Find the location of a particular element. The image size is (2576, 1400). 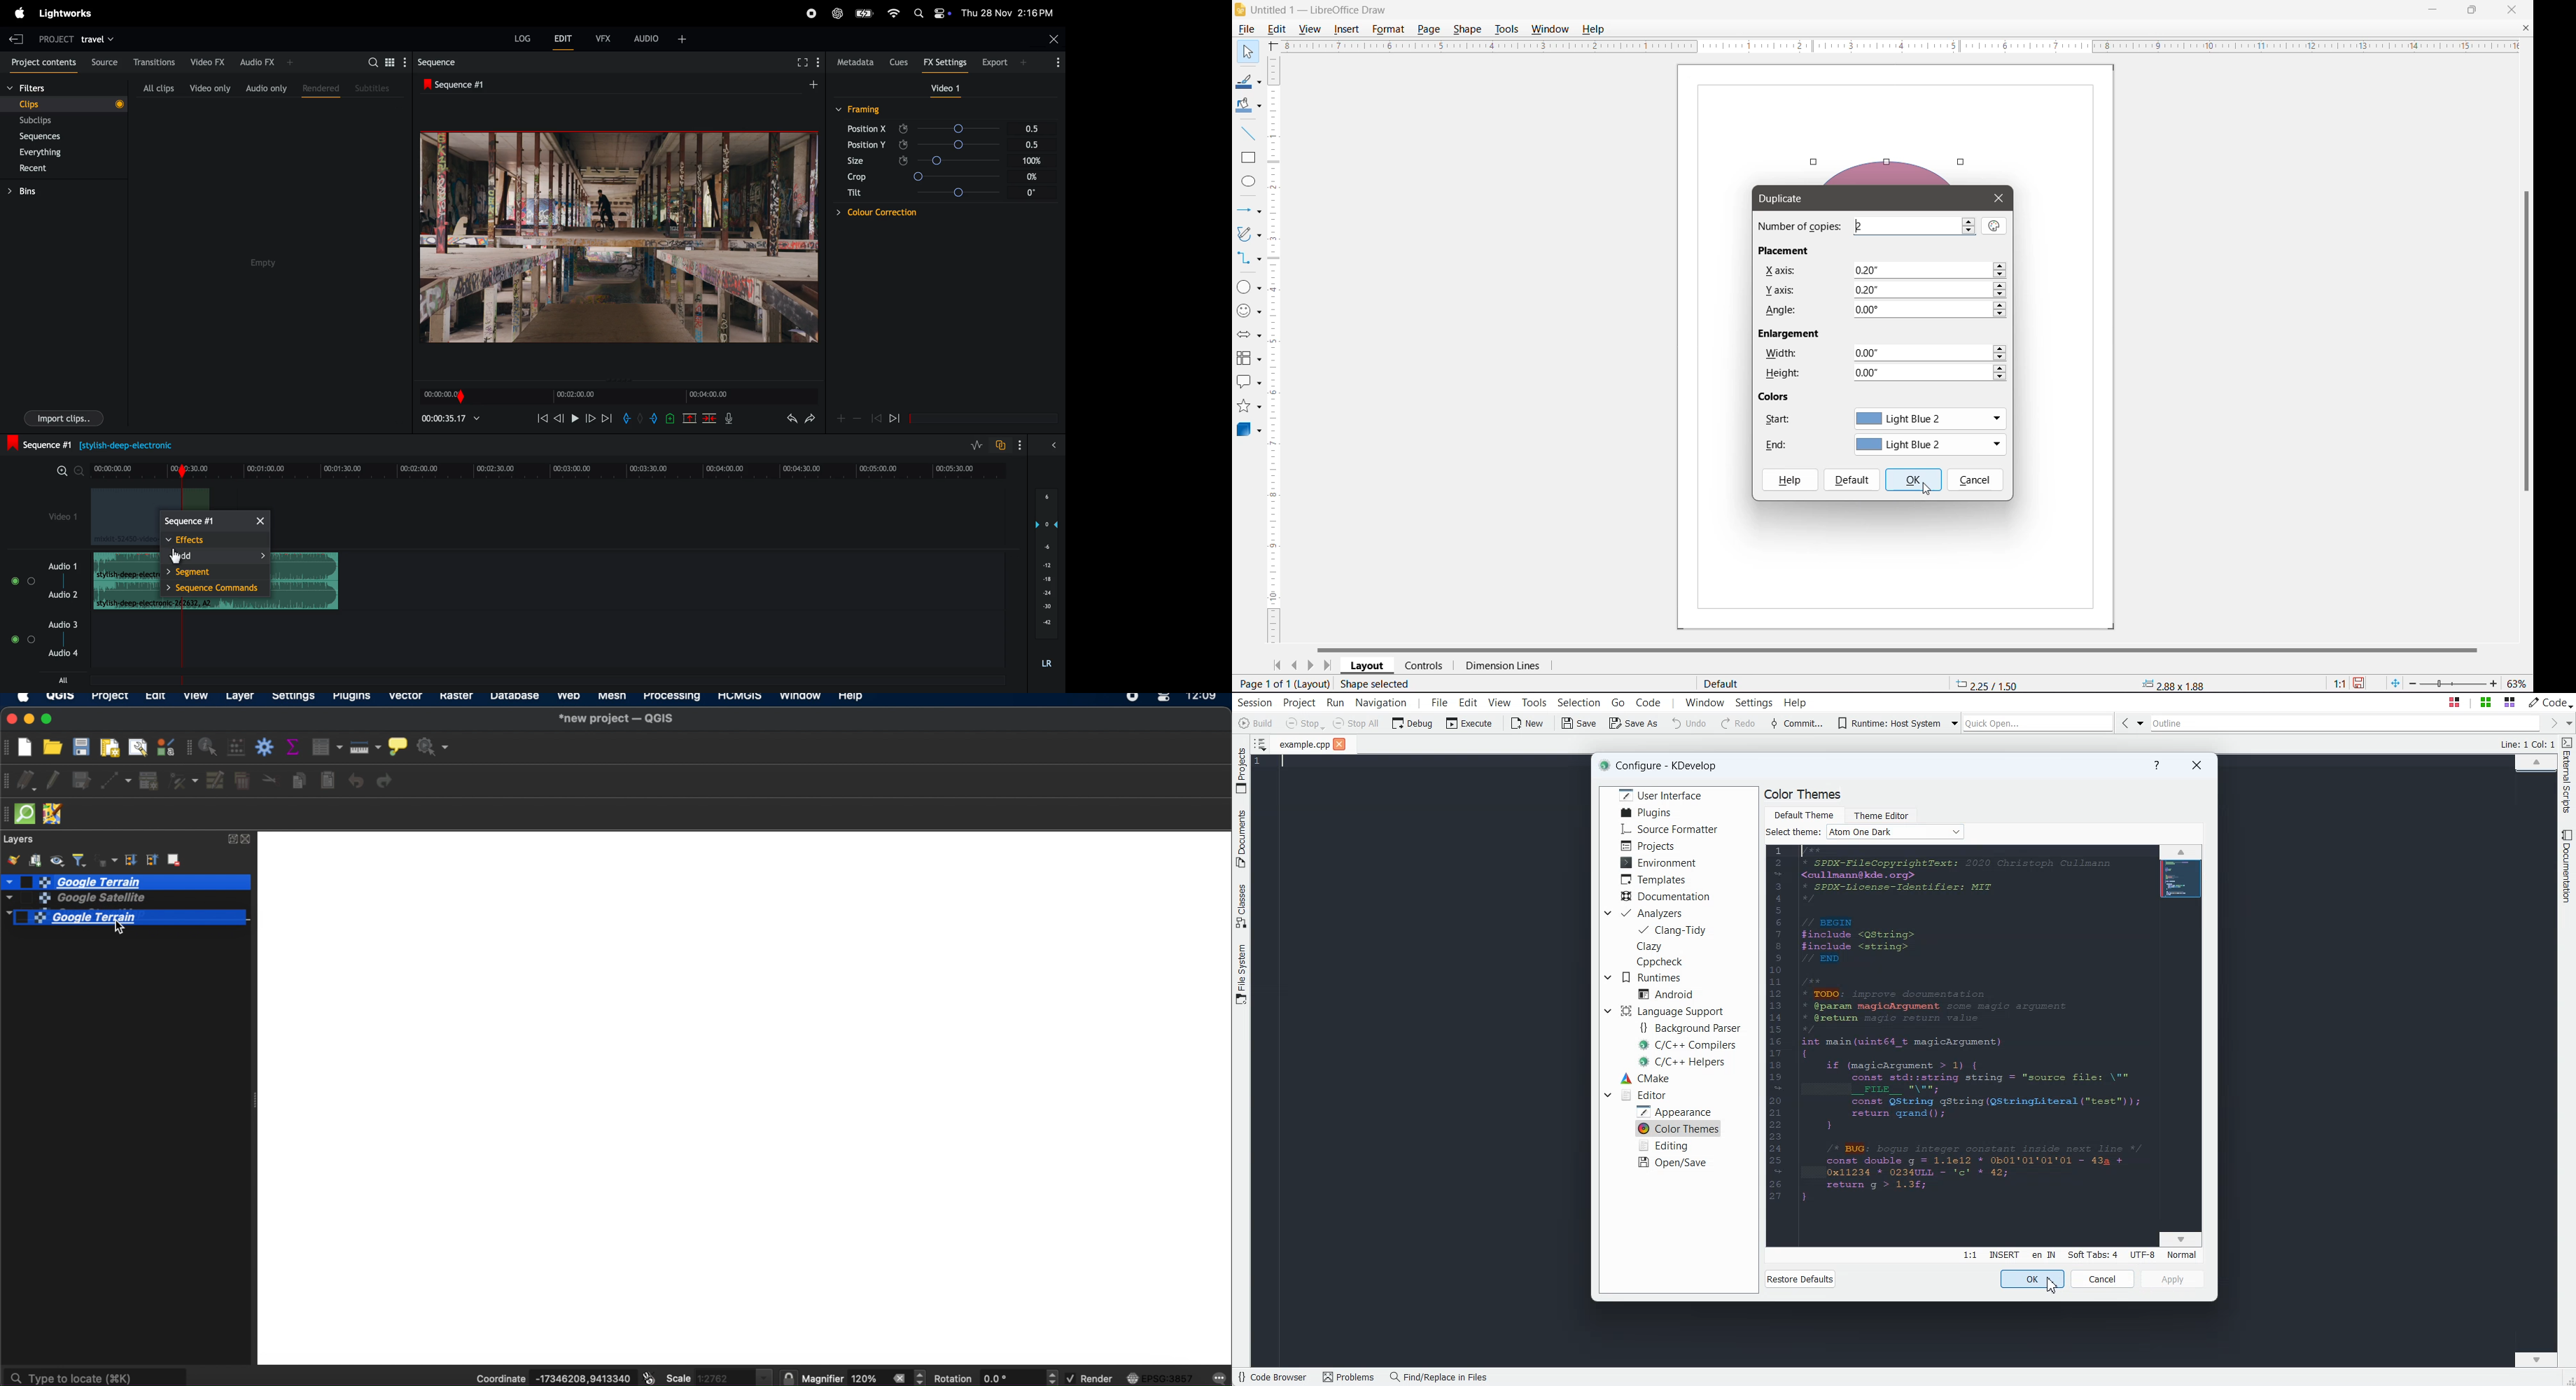

Application Logo is located at coordinates (1240, 9).